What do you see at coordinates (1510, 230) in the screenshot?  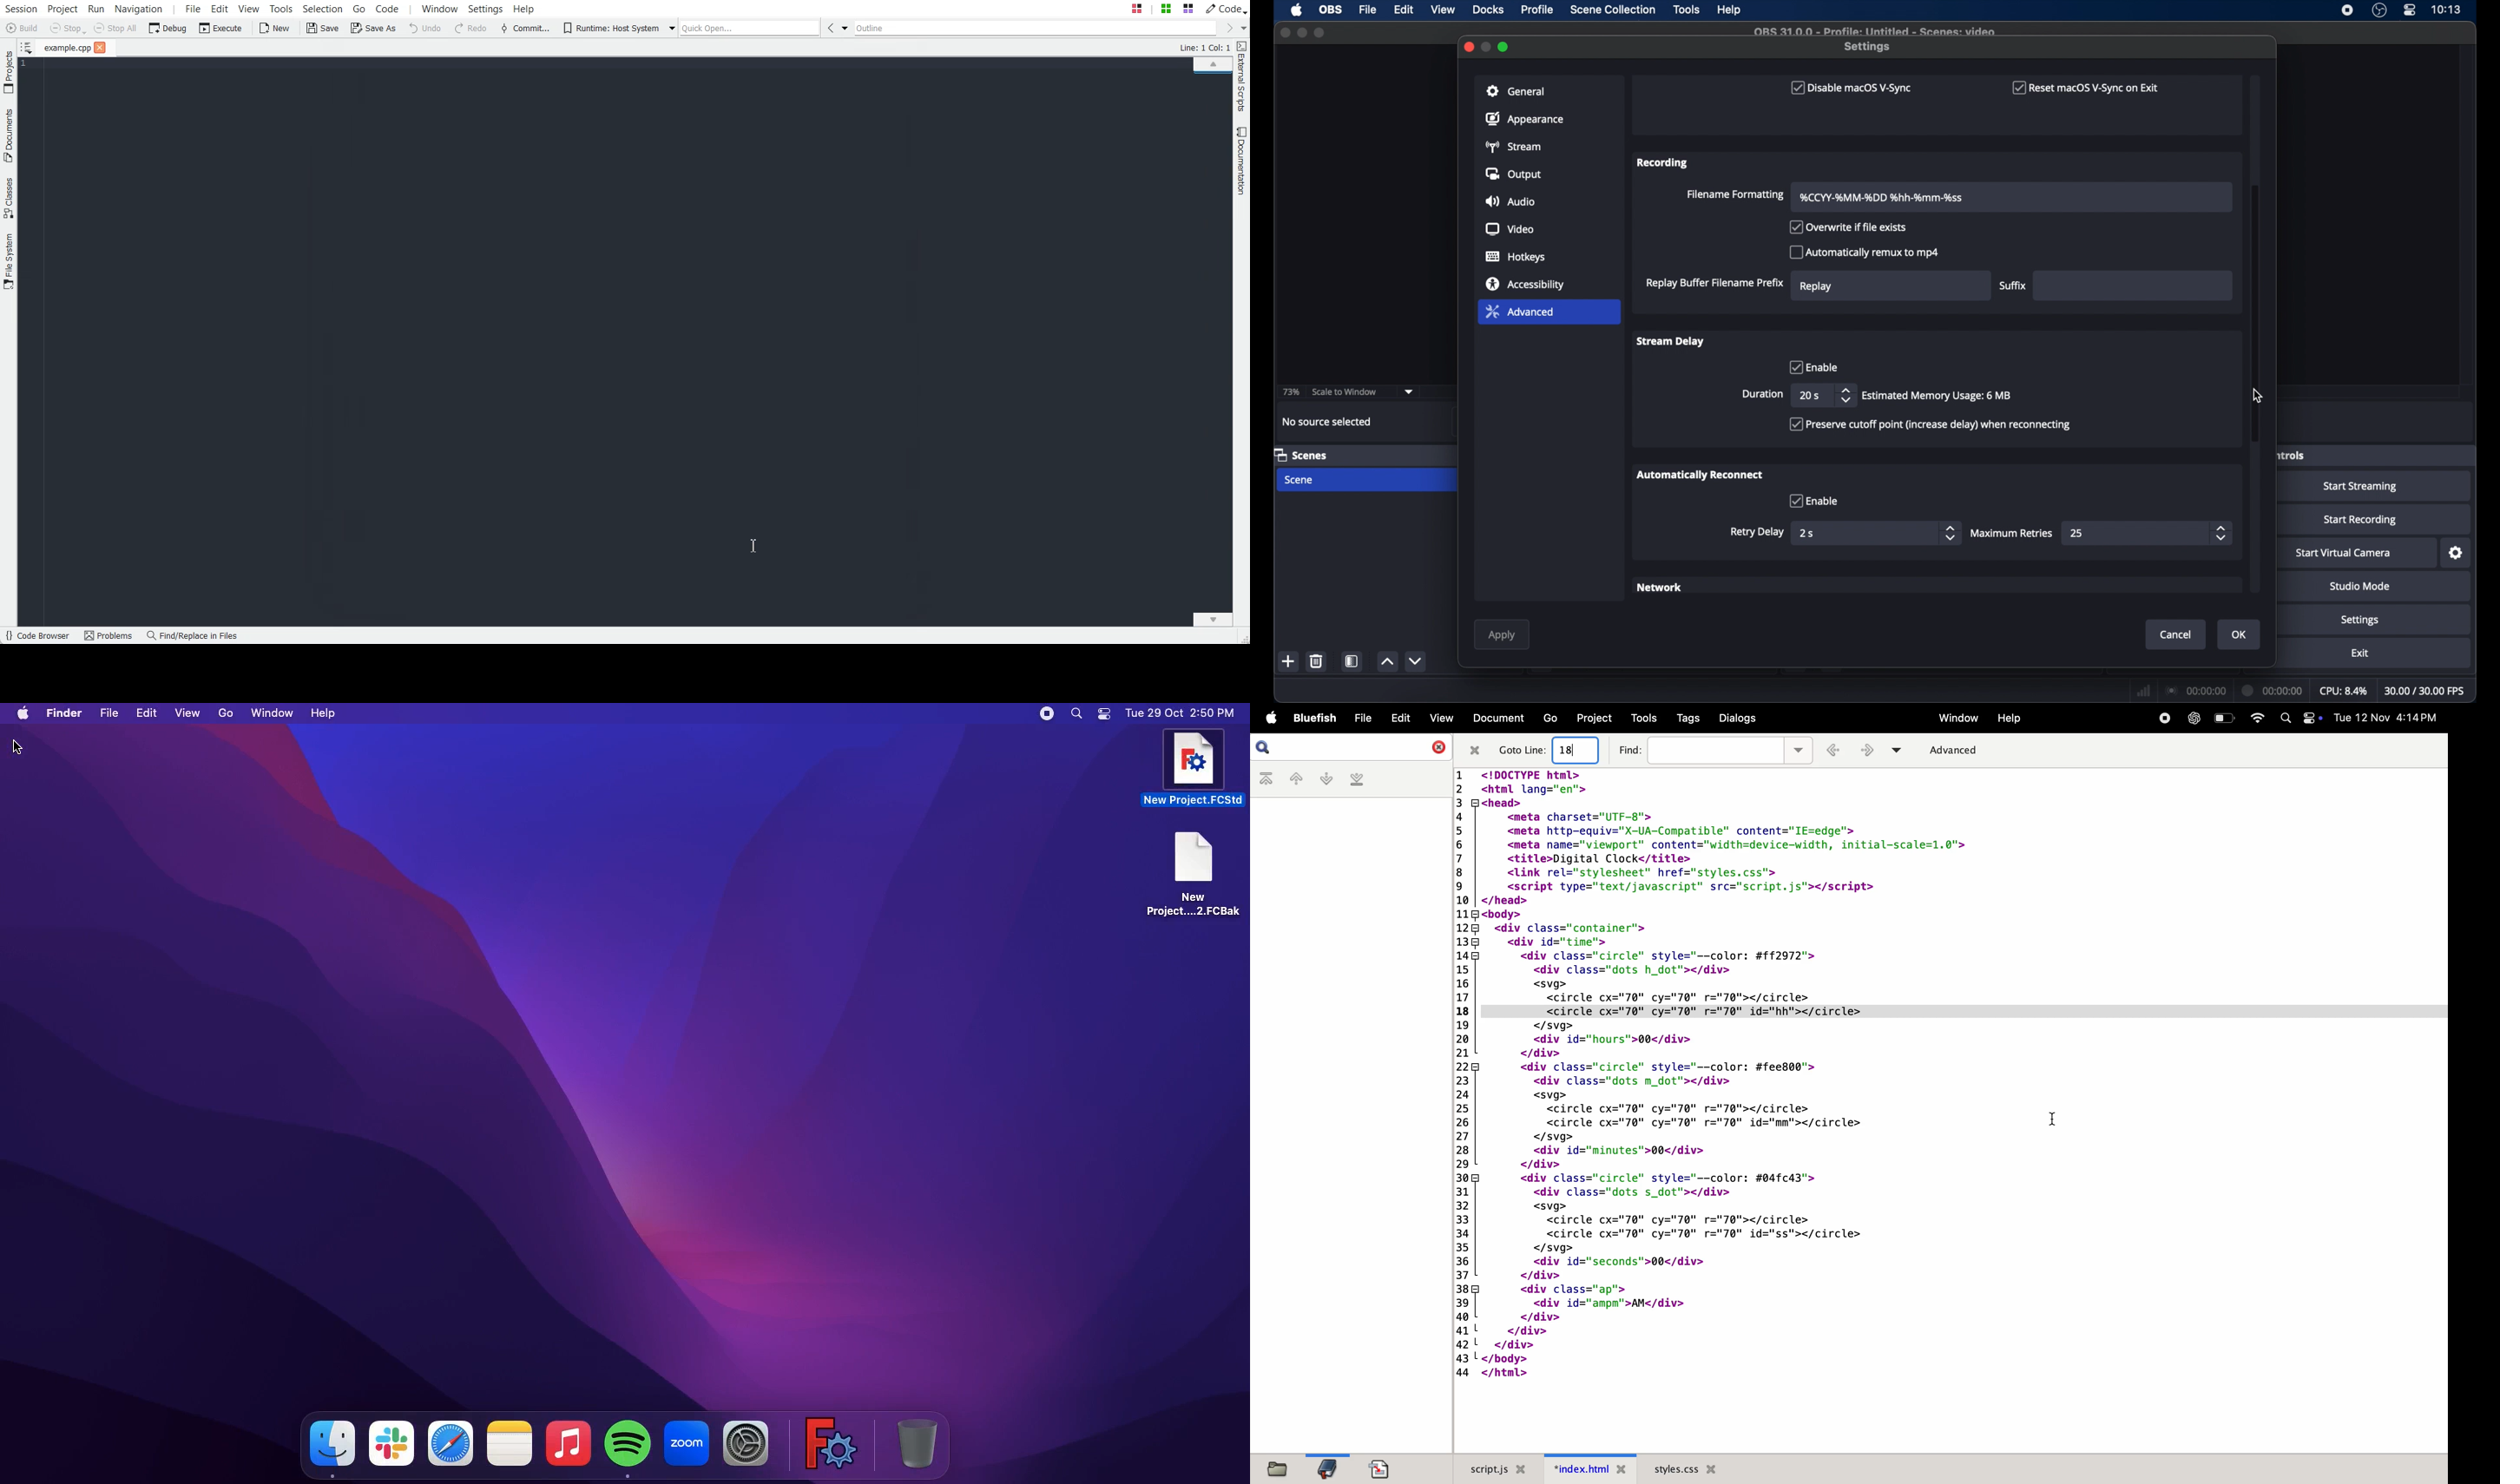 I see `video` at bounding box center [1510, 230].